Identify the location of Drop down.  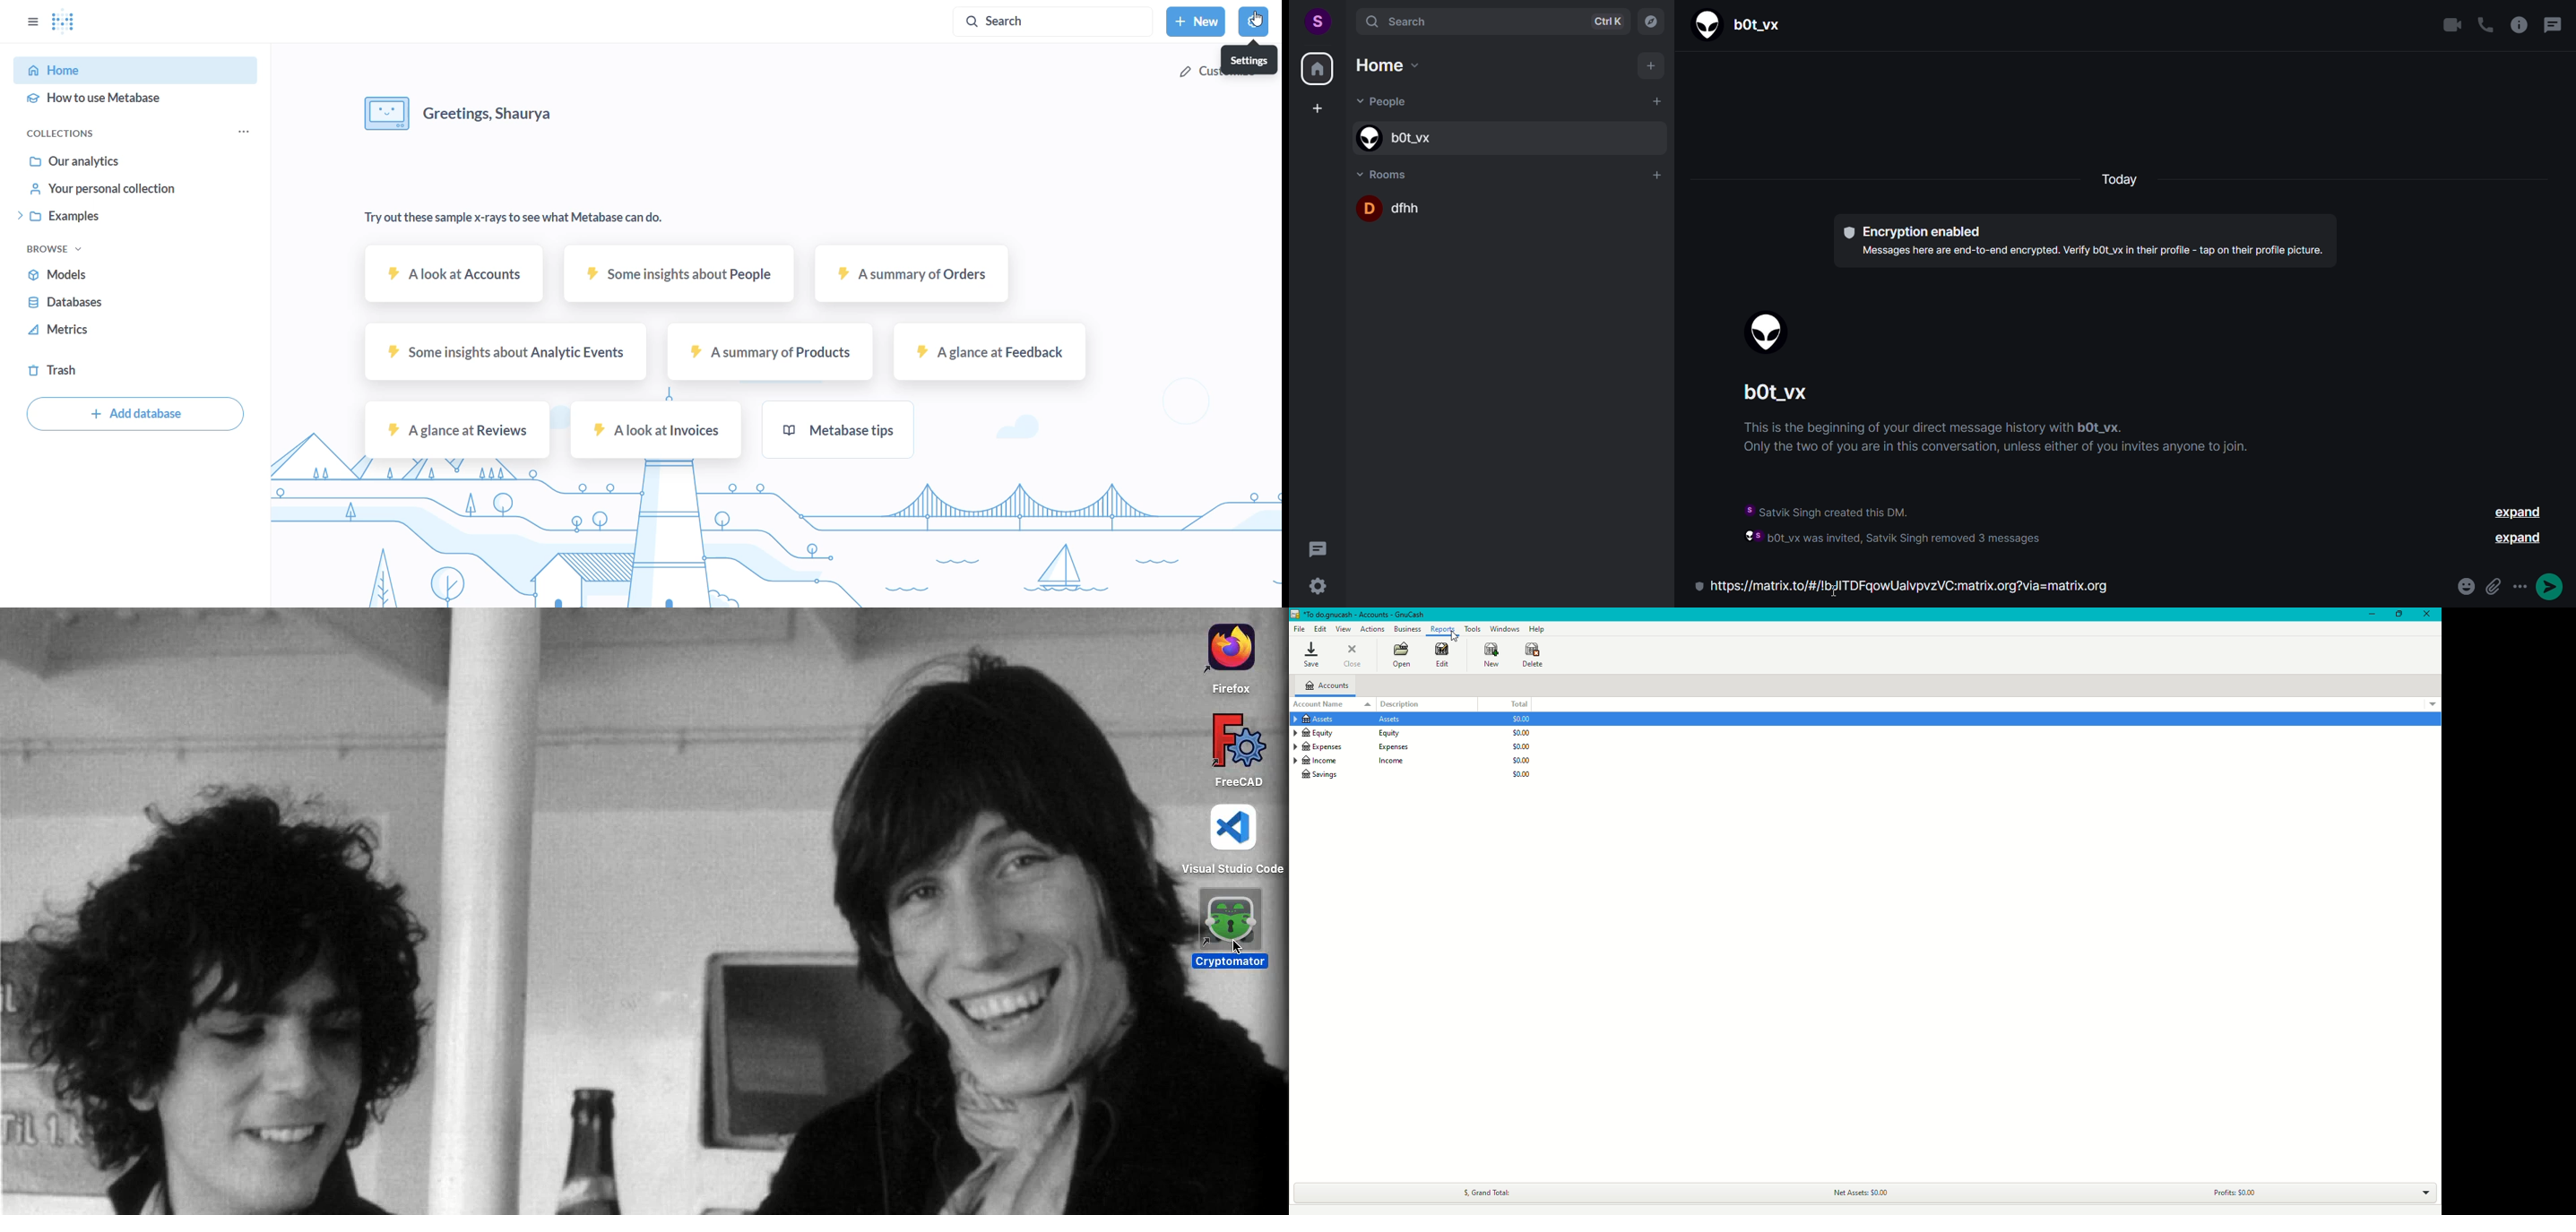
(2432, 705).